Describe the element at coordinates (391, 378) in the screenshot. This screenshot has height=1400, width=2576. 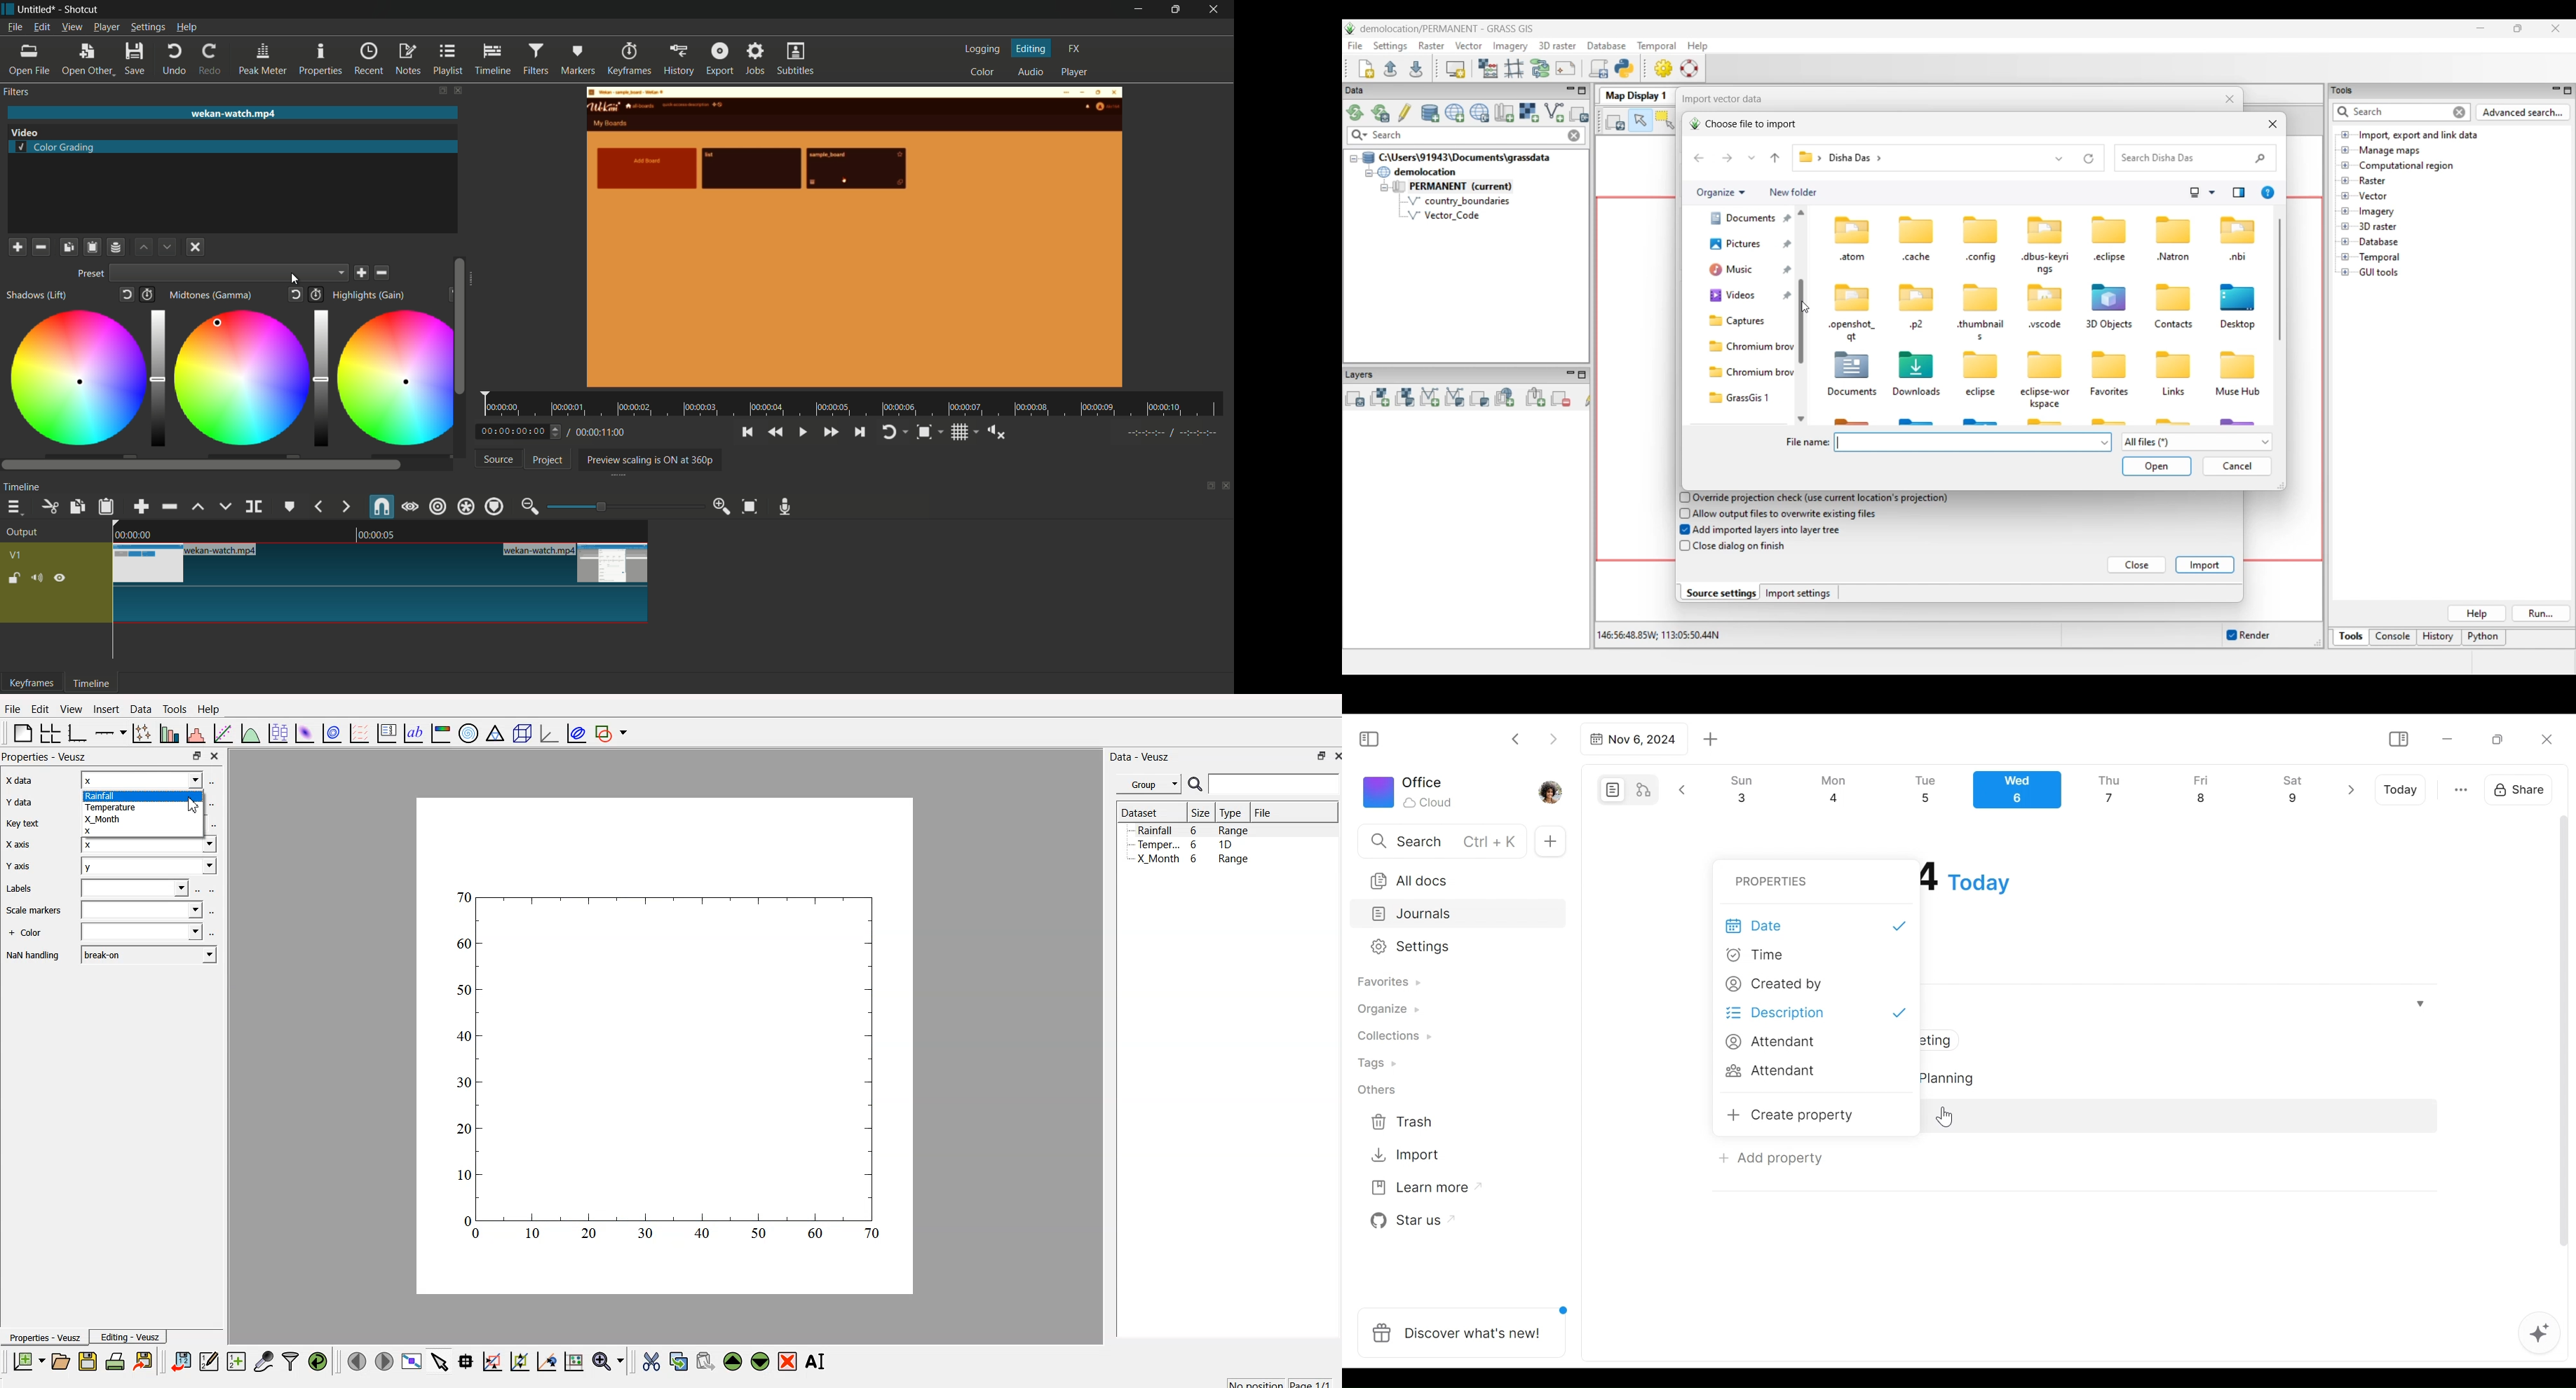
I see `color adjustment` at that location.